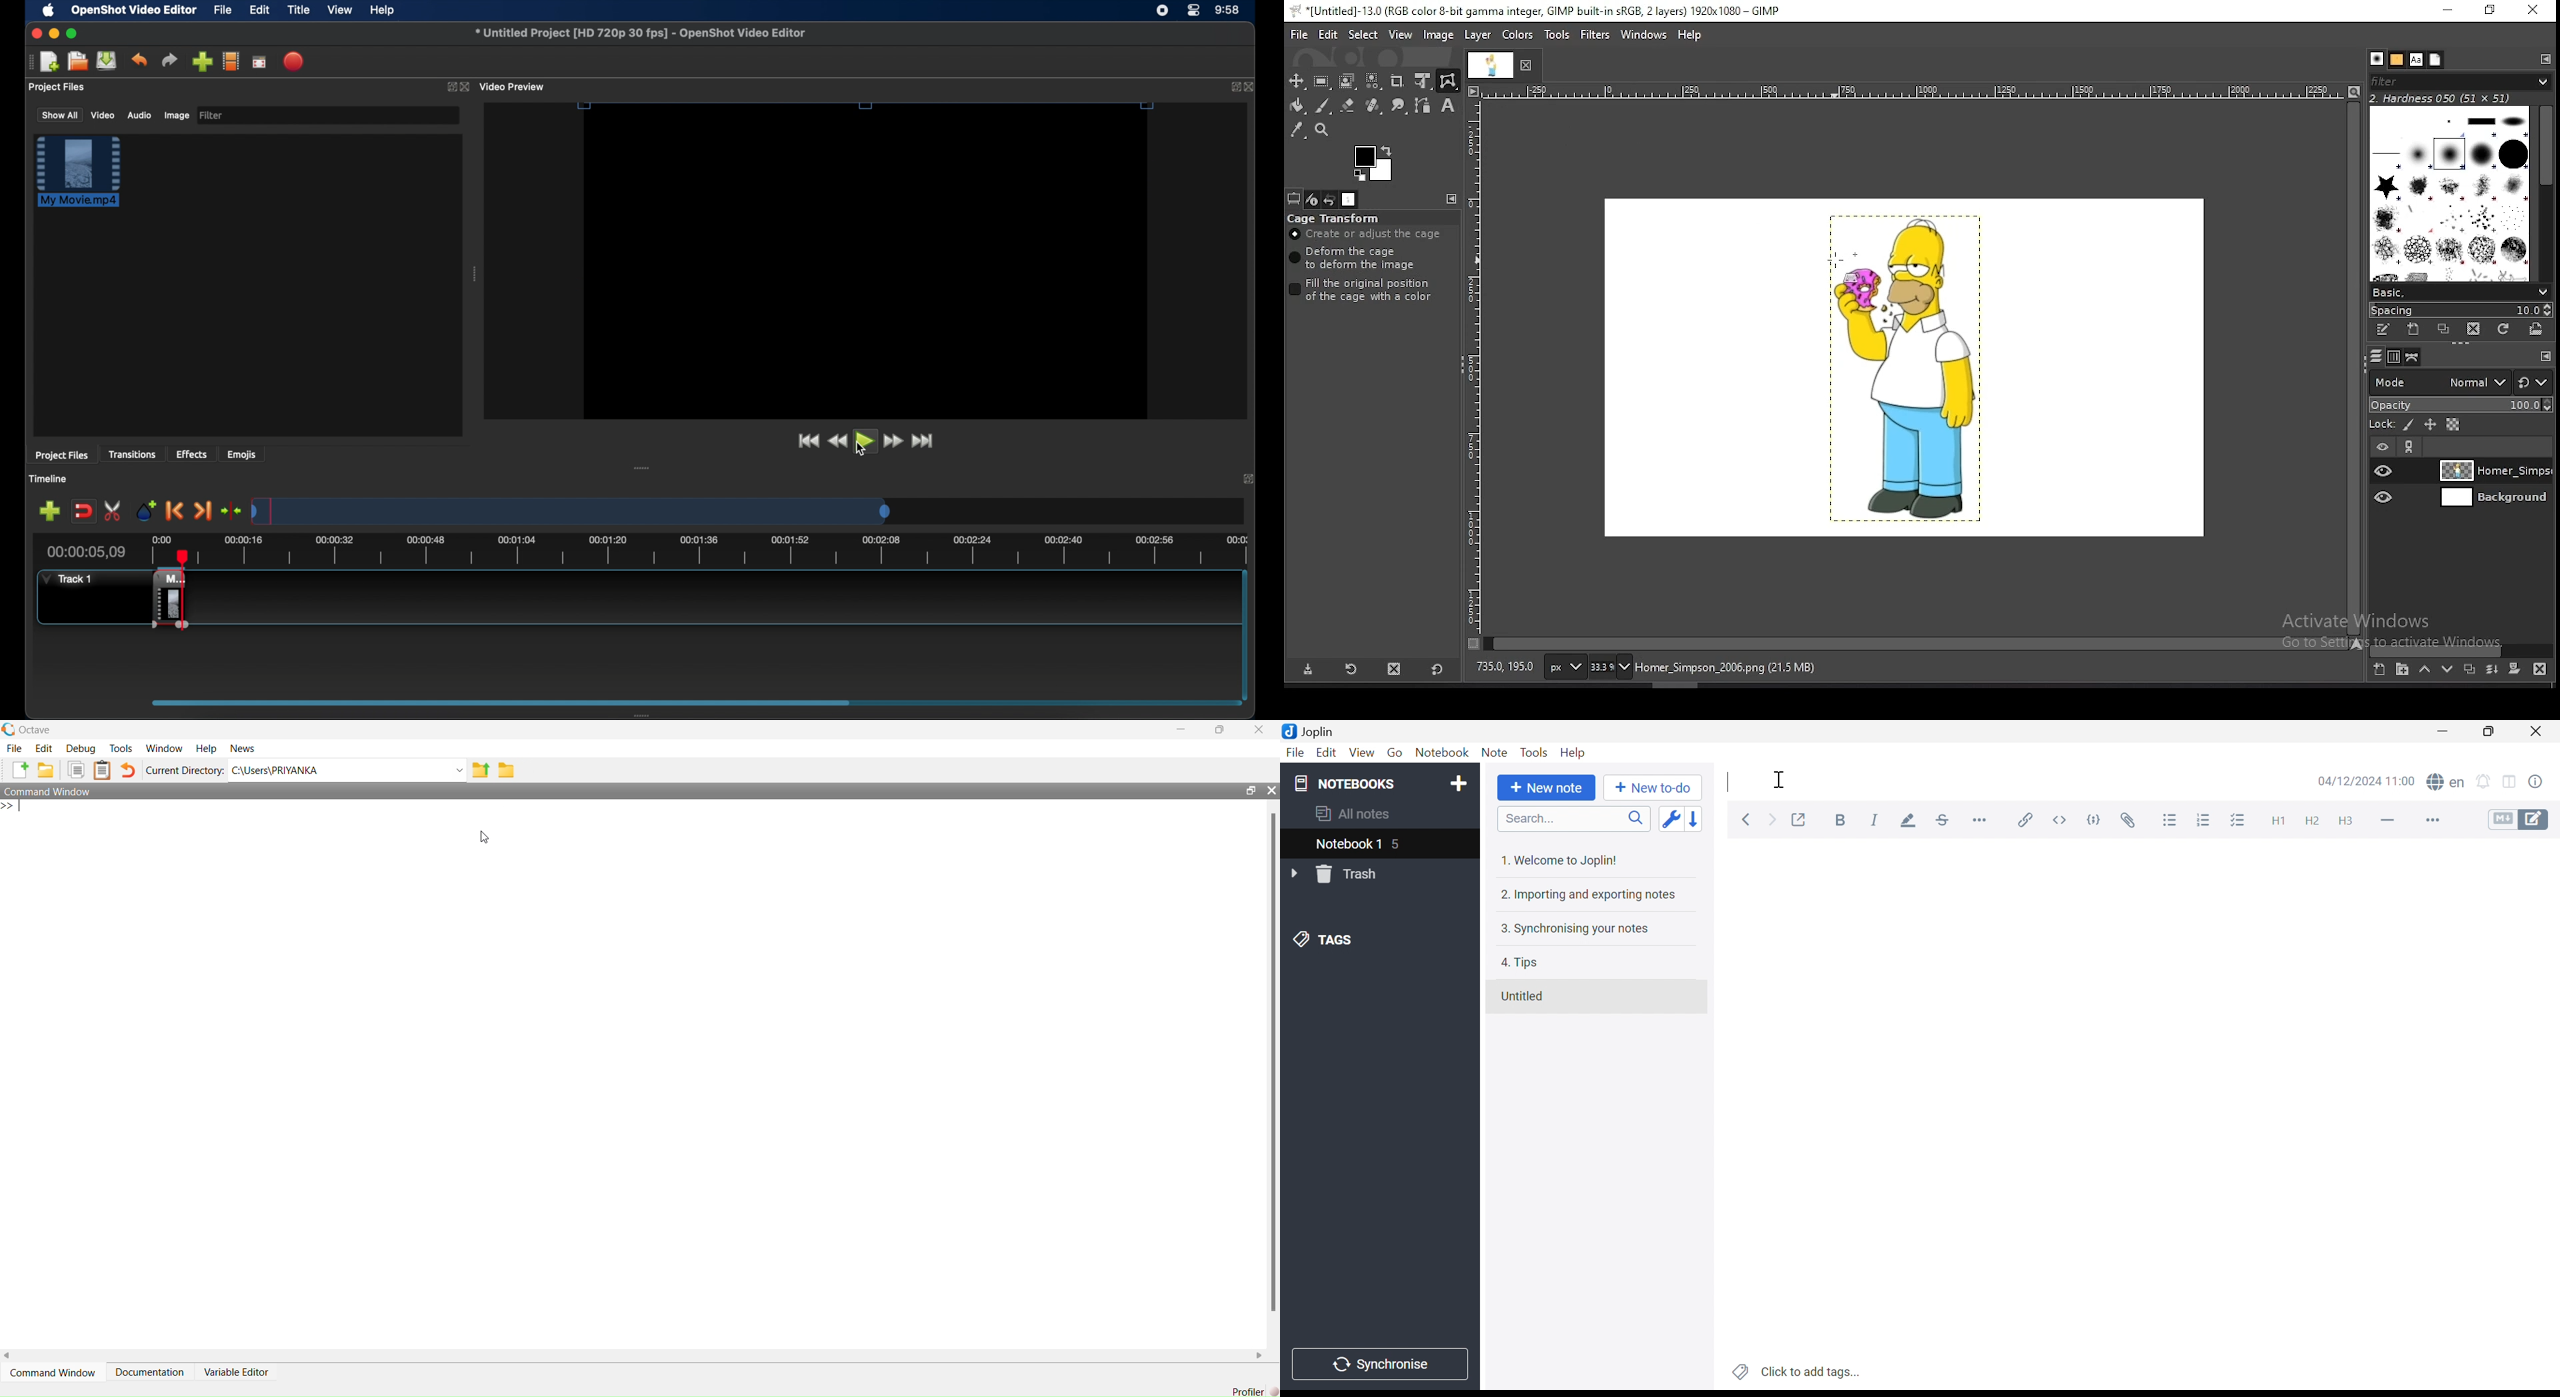  What do you see at coordinates (1591, 896) in the screenshot?
I see `2. Importing and exporting notes` at bounding box center [1591, 896].